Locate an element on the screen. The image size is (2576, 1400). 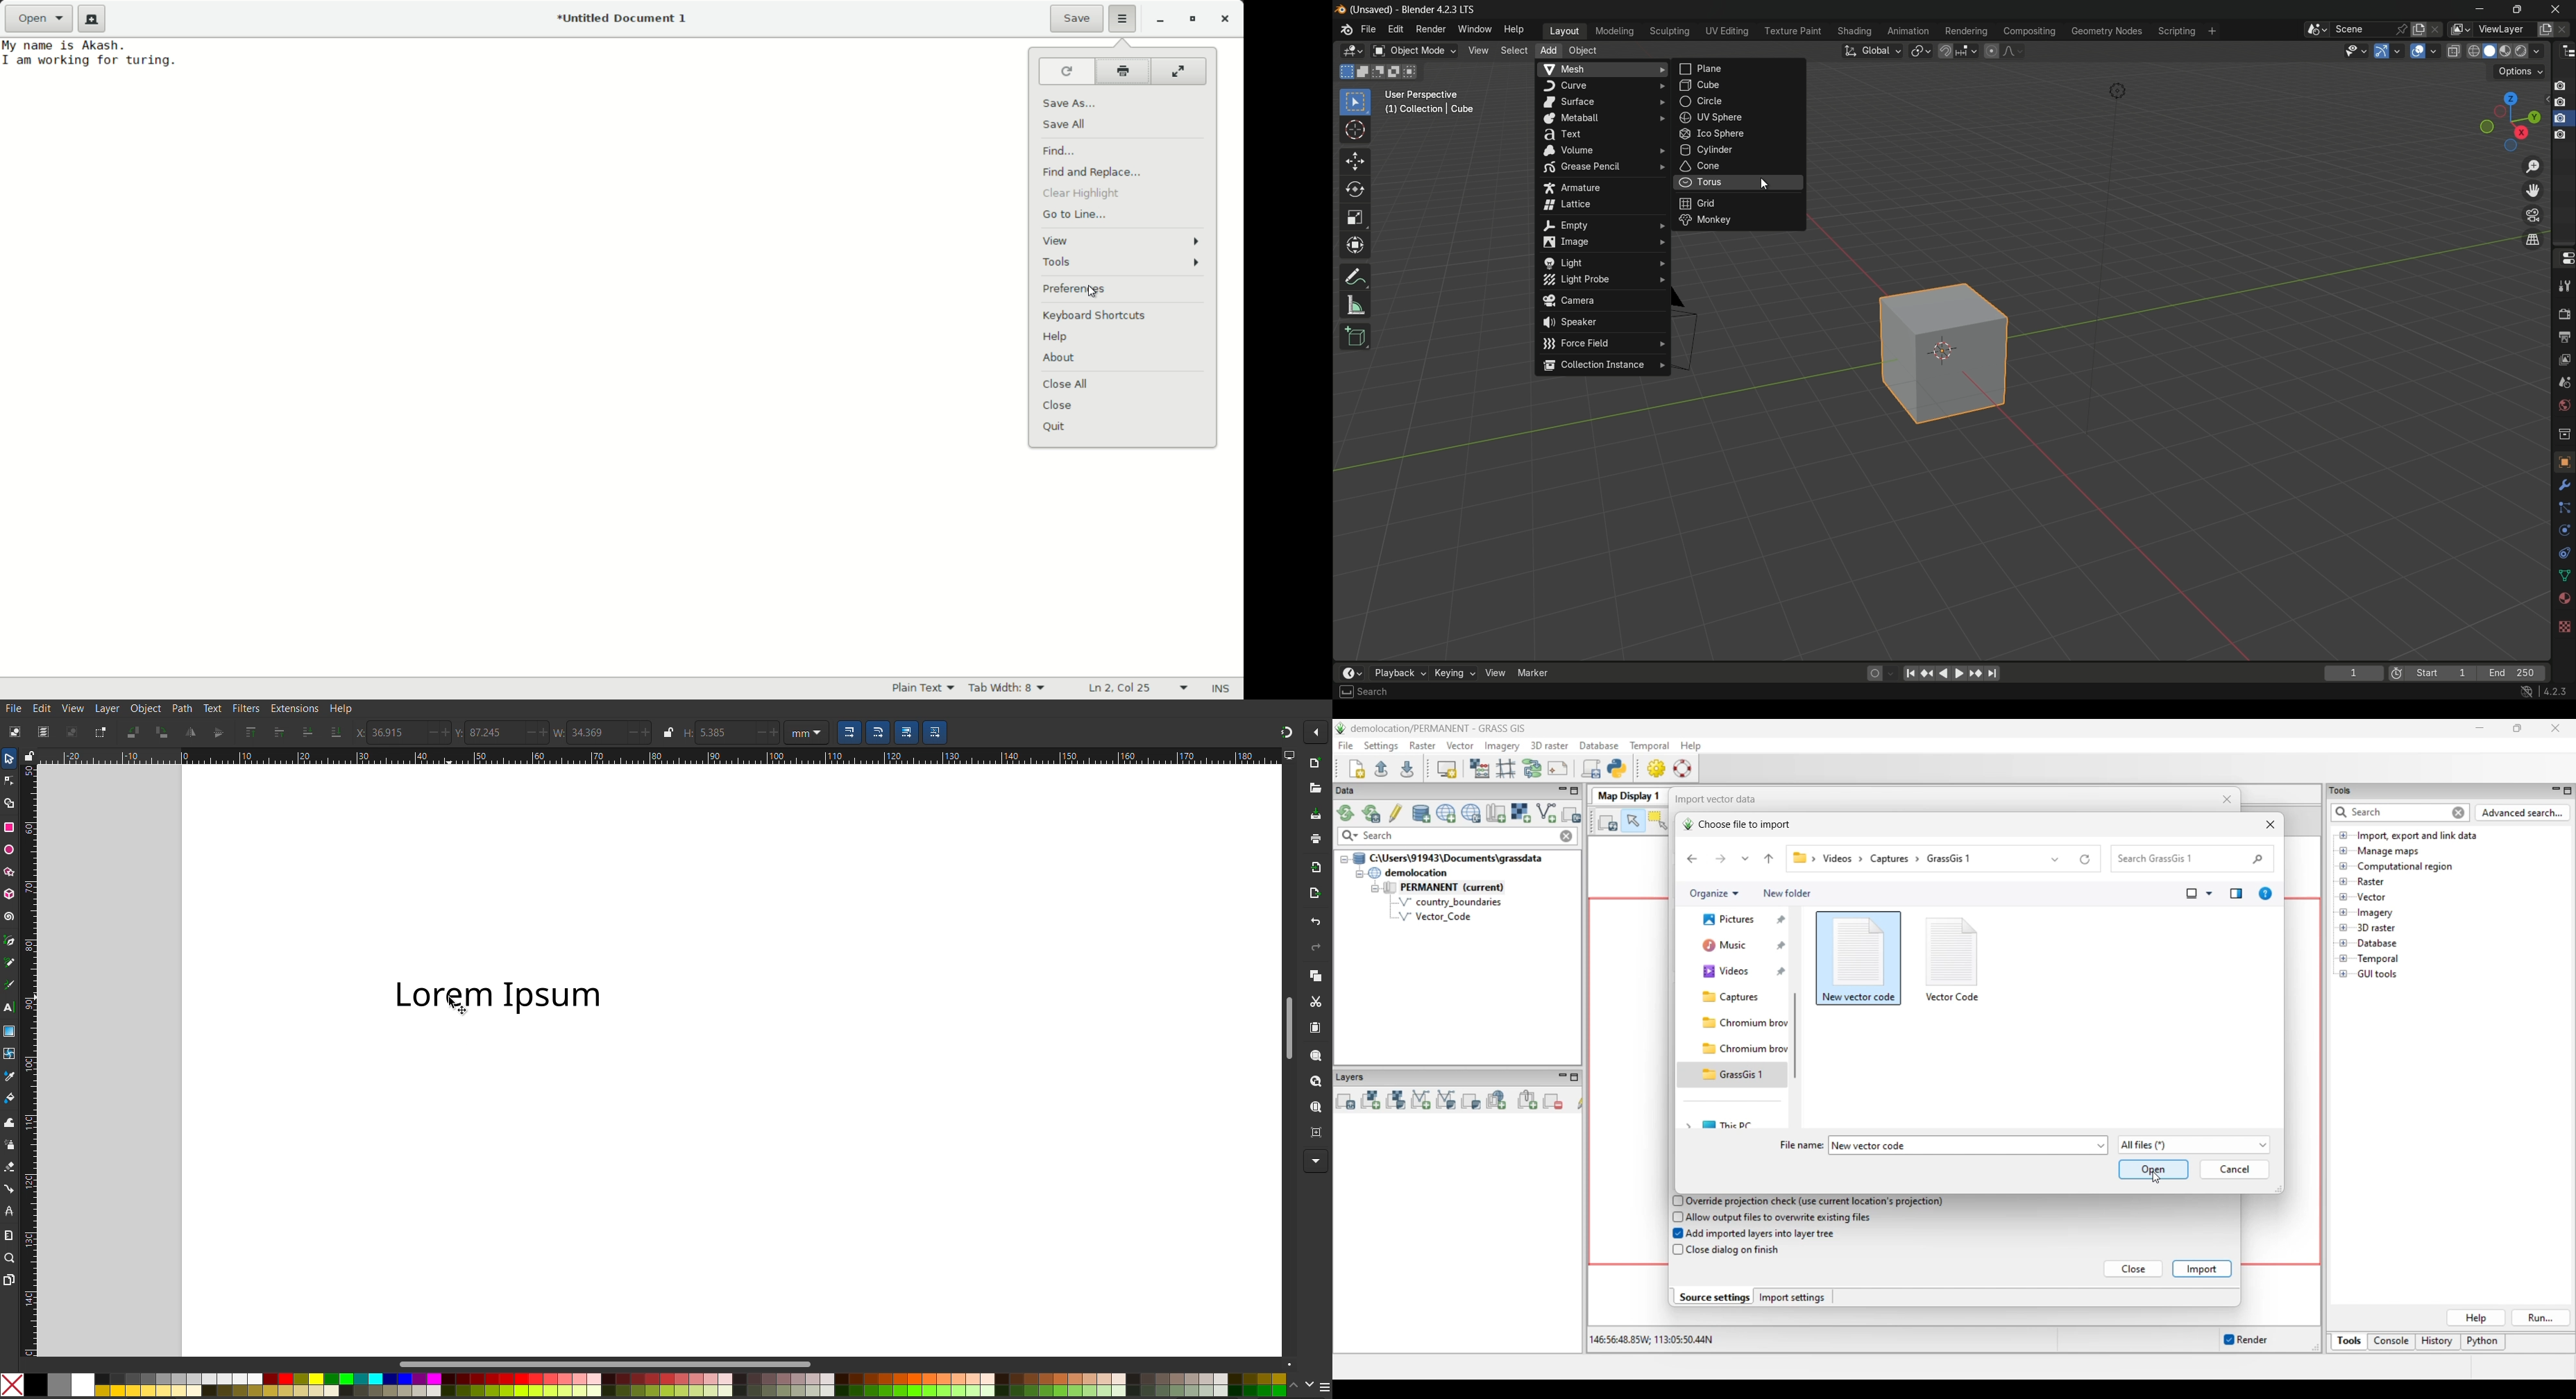
add scene is located at coordinates (2419, 30).